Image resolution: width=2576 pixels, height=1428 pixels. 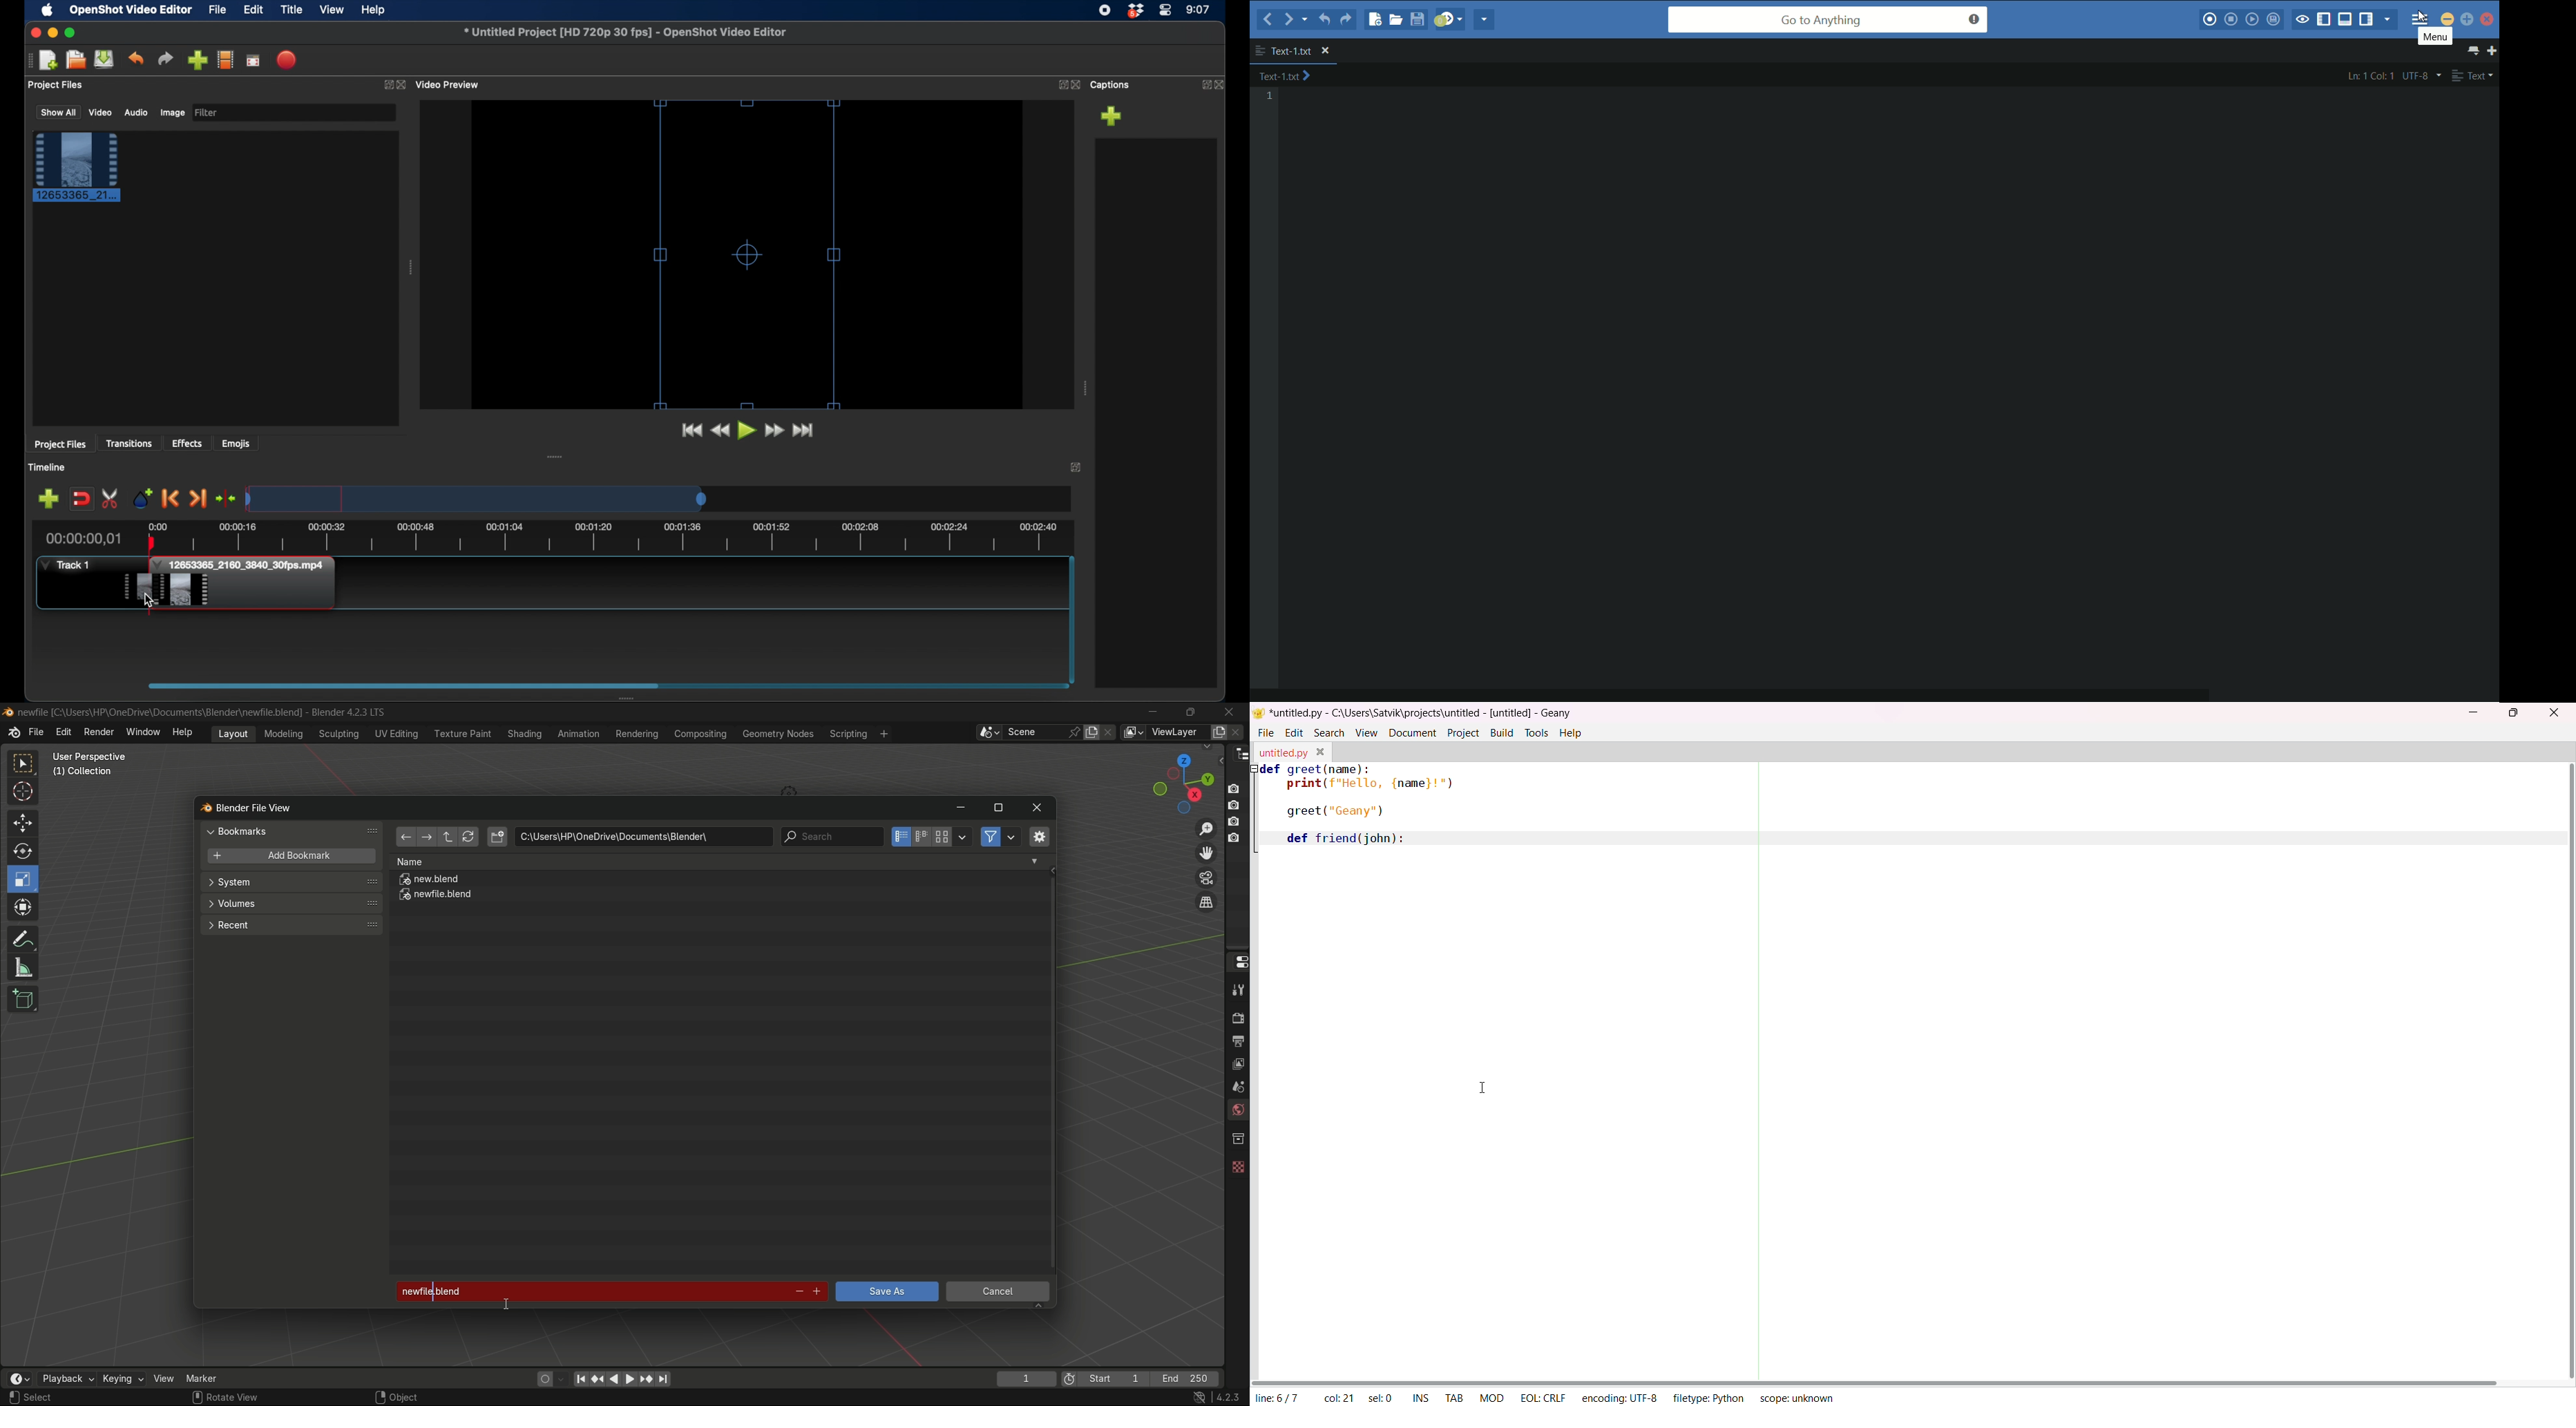 I want to click on annotate, so click(x=22, y=938).